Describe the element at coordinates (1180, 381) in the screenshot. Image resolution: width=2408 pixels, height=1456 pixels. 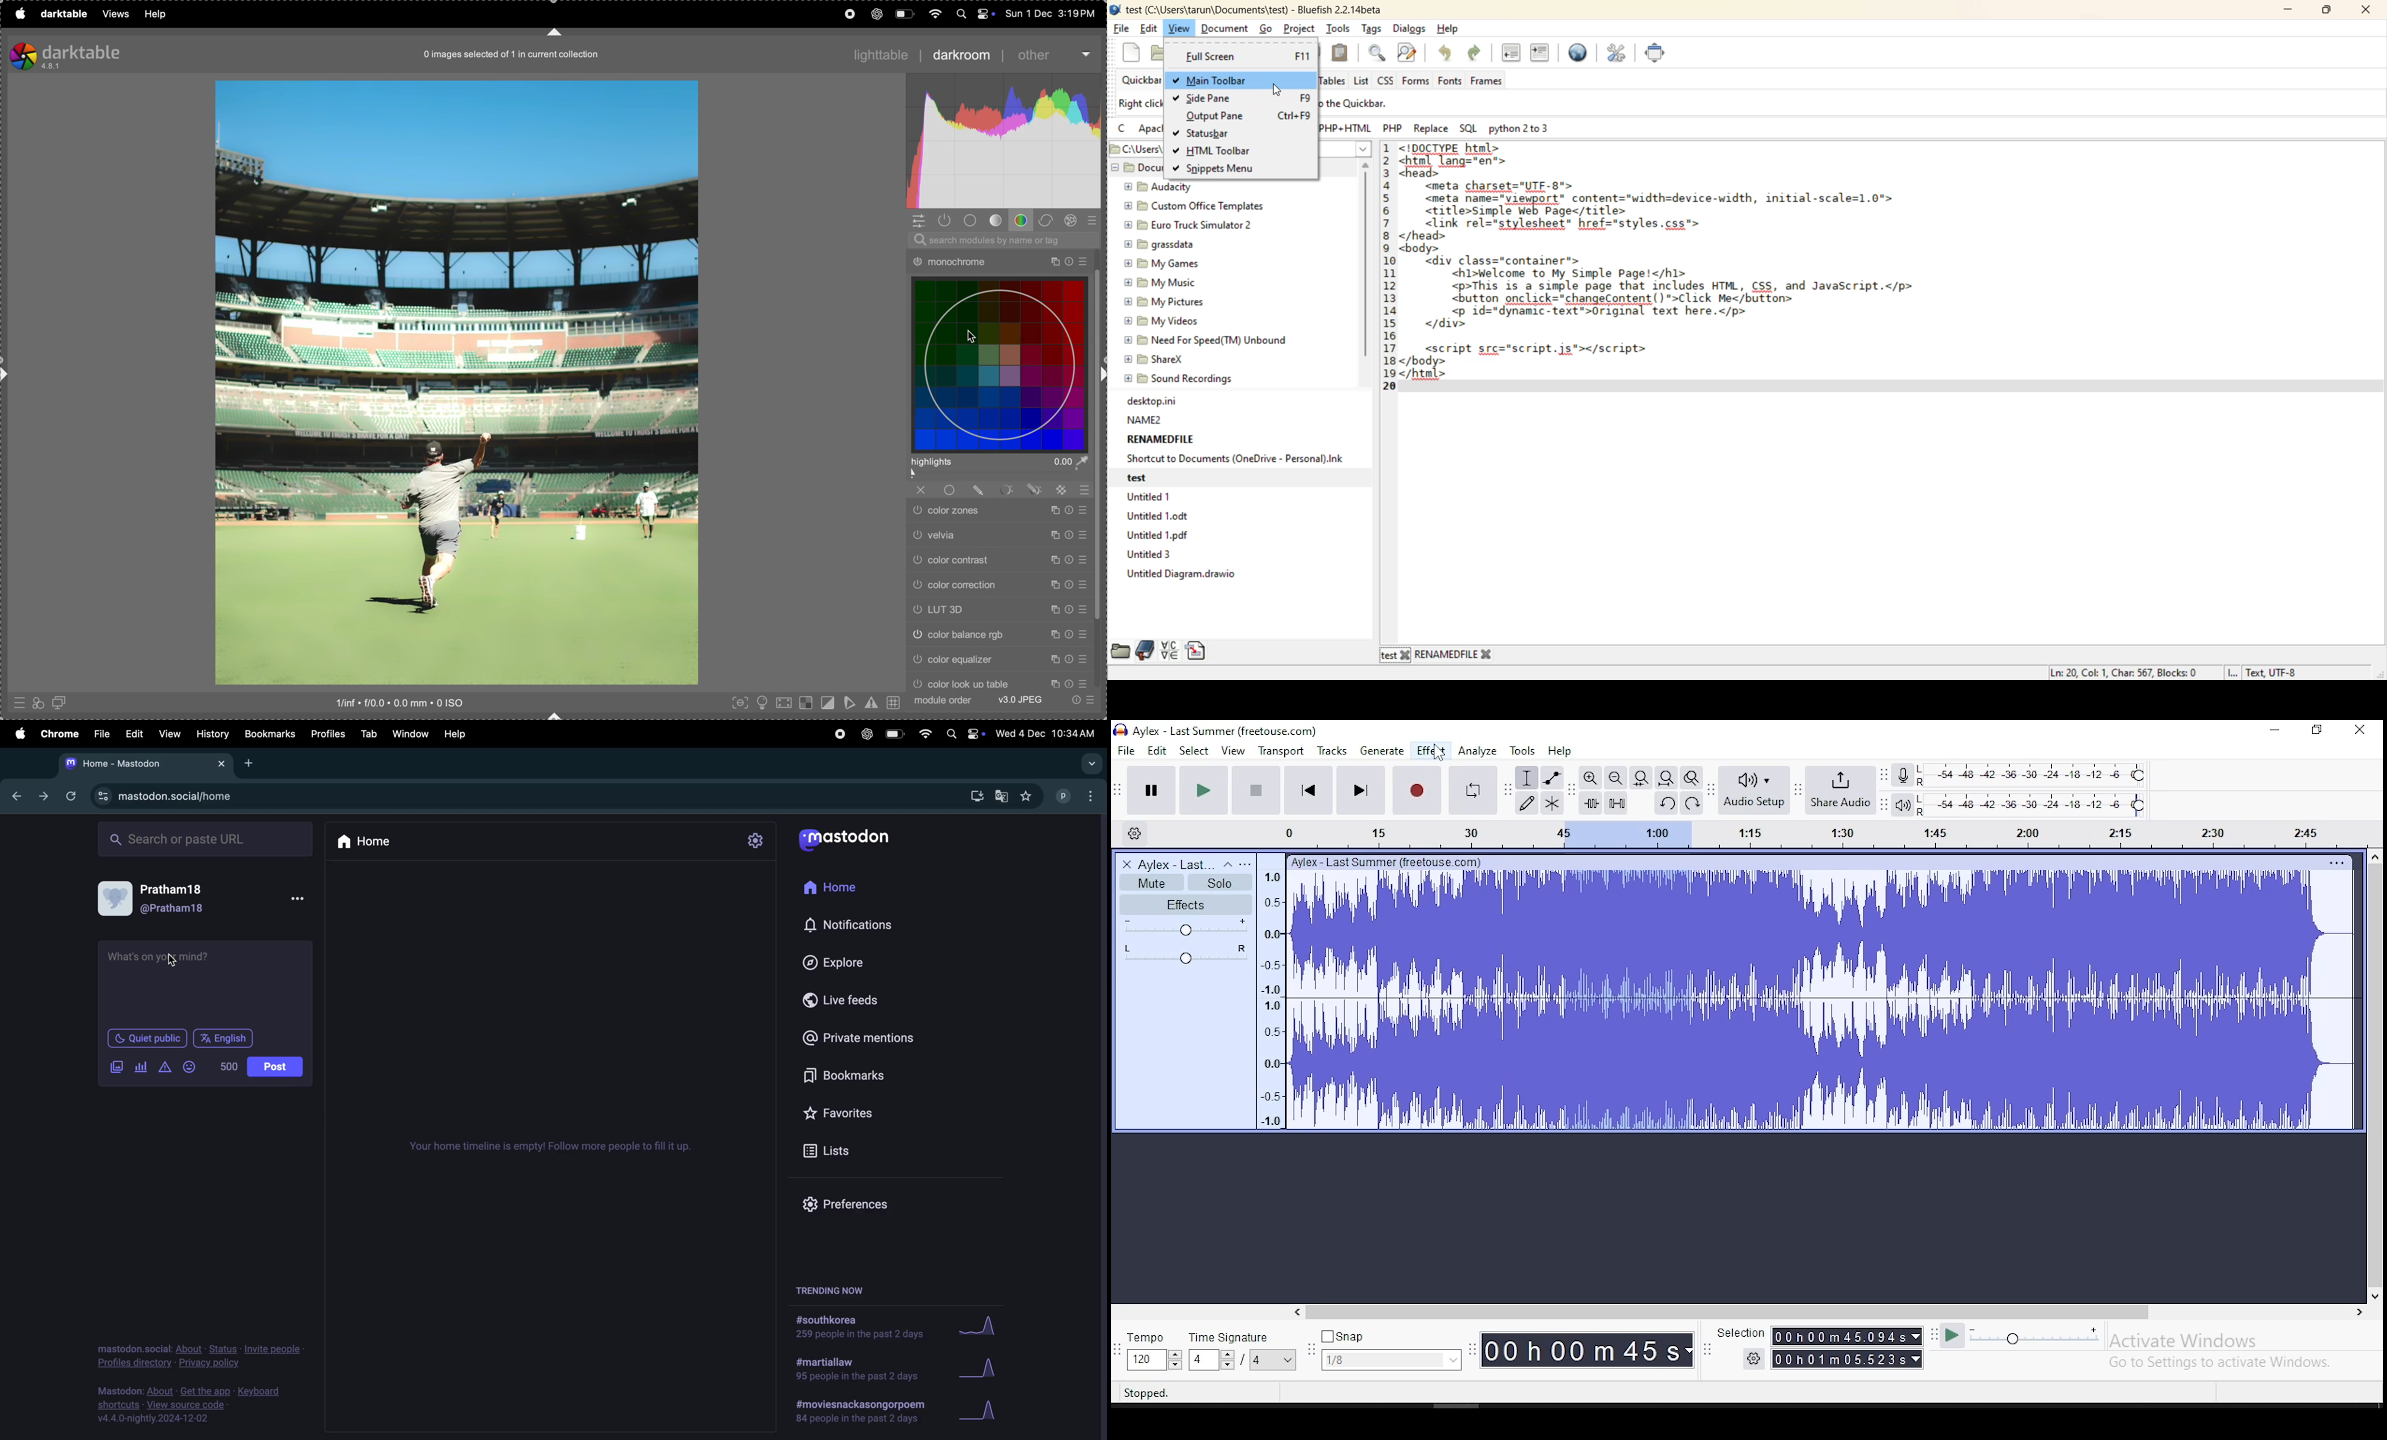
I see `@ [9 Sound Recordings` at that location.